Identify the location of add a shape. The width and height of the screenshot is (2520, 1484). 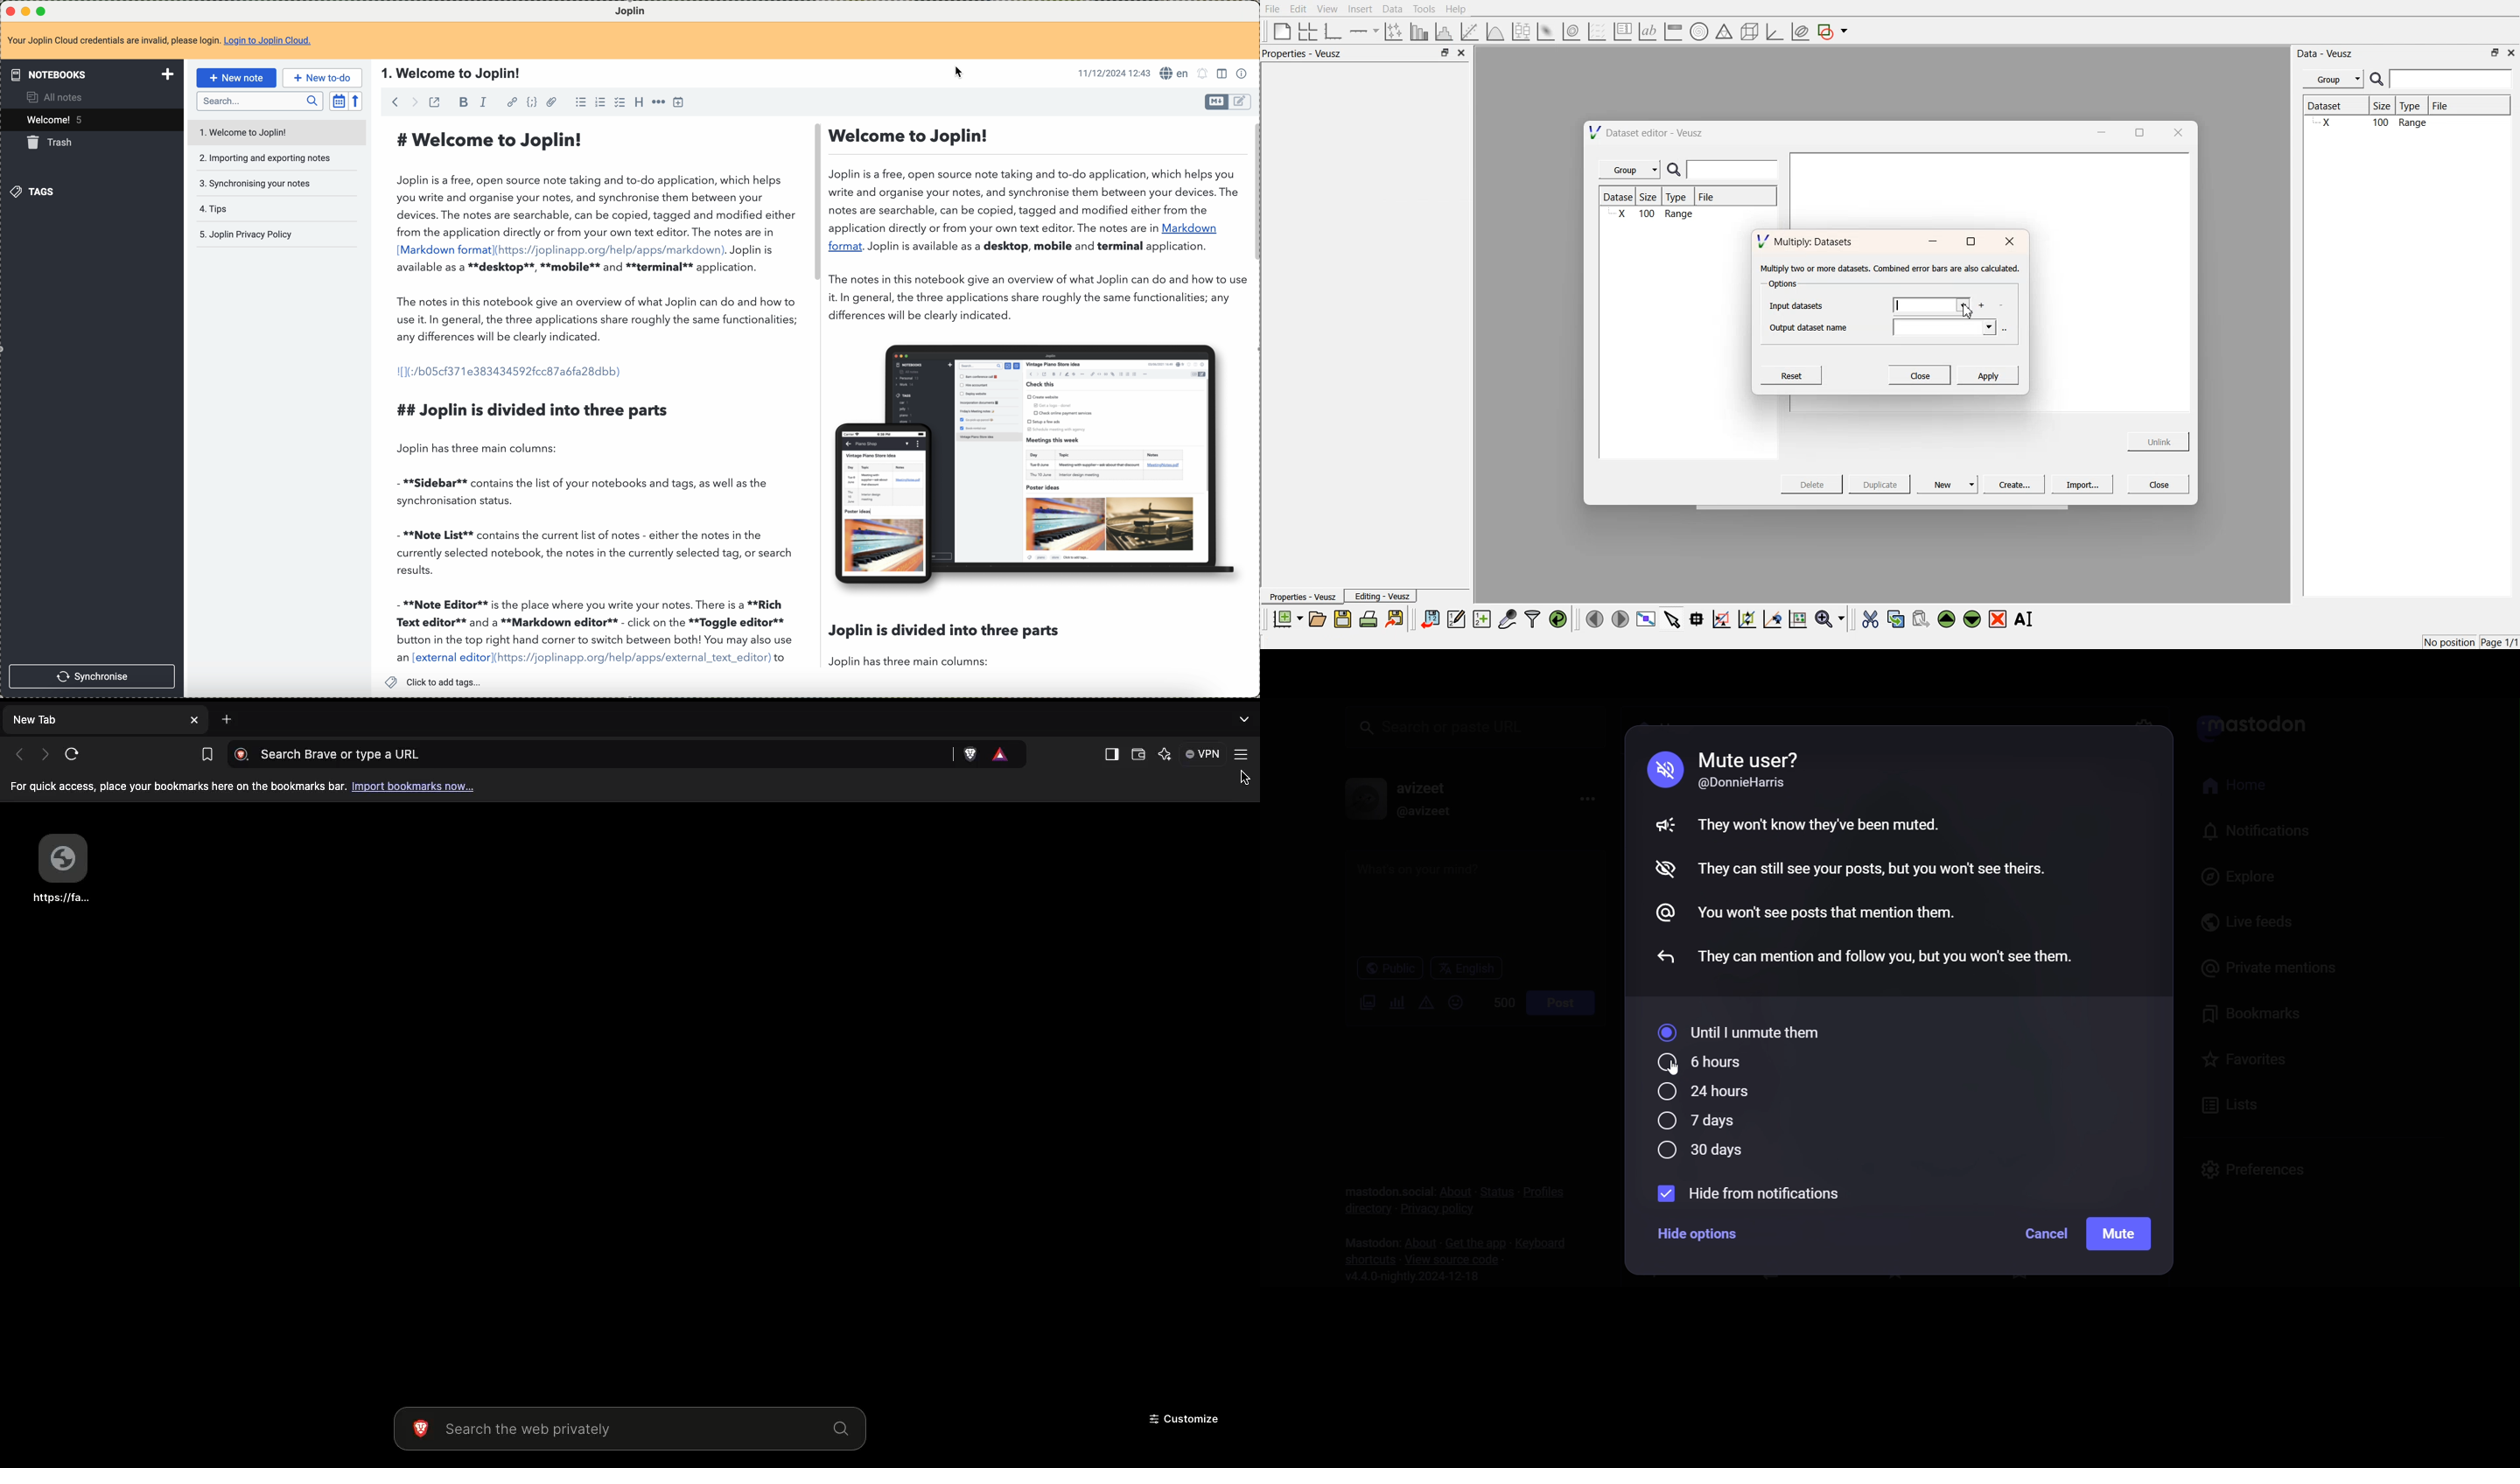
(1834, 32).